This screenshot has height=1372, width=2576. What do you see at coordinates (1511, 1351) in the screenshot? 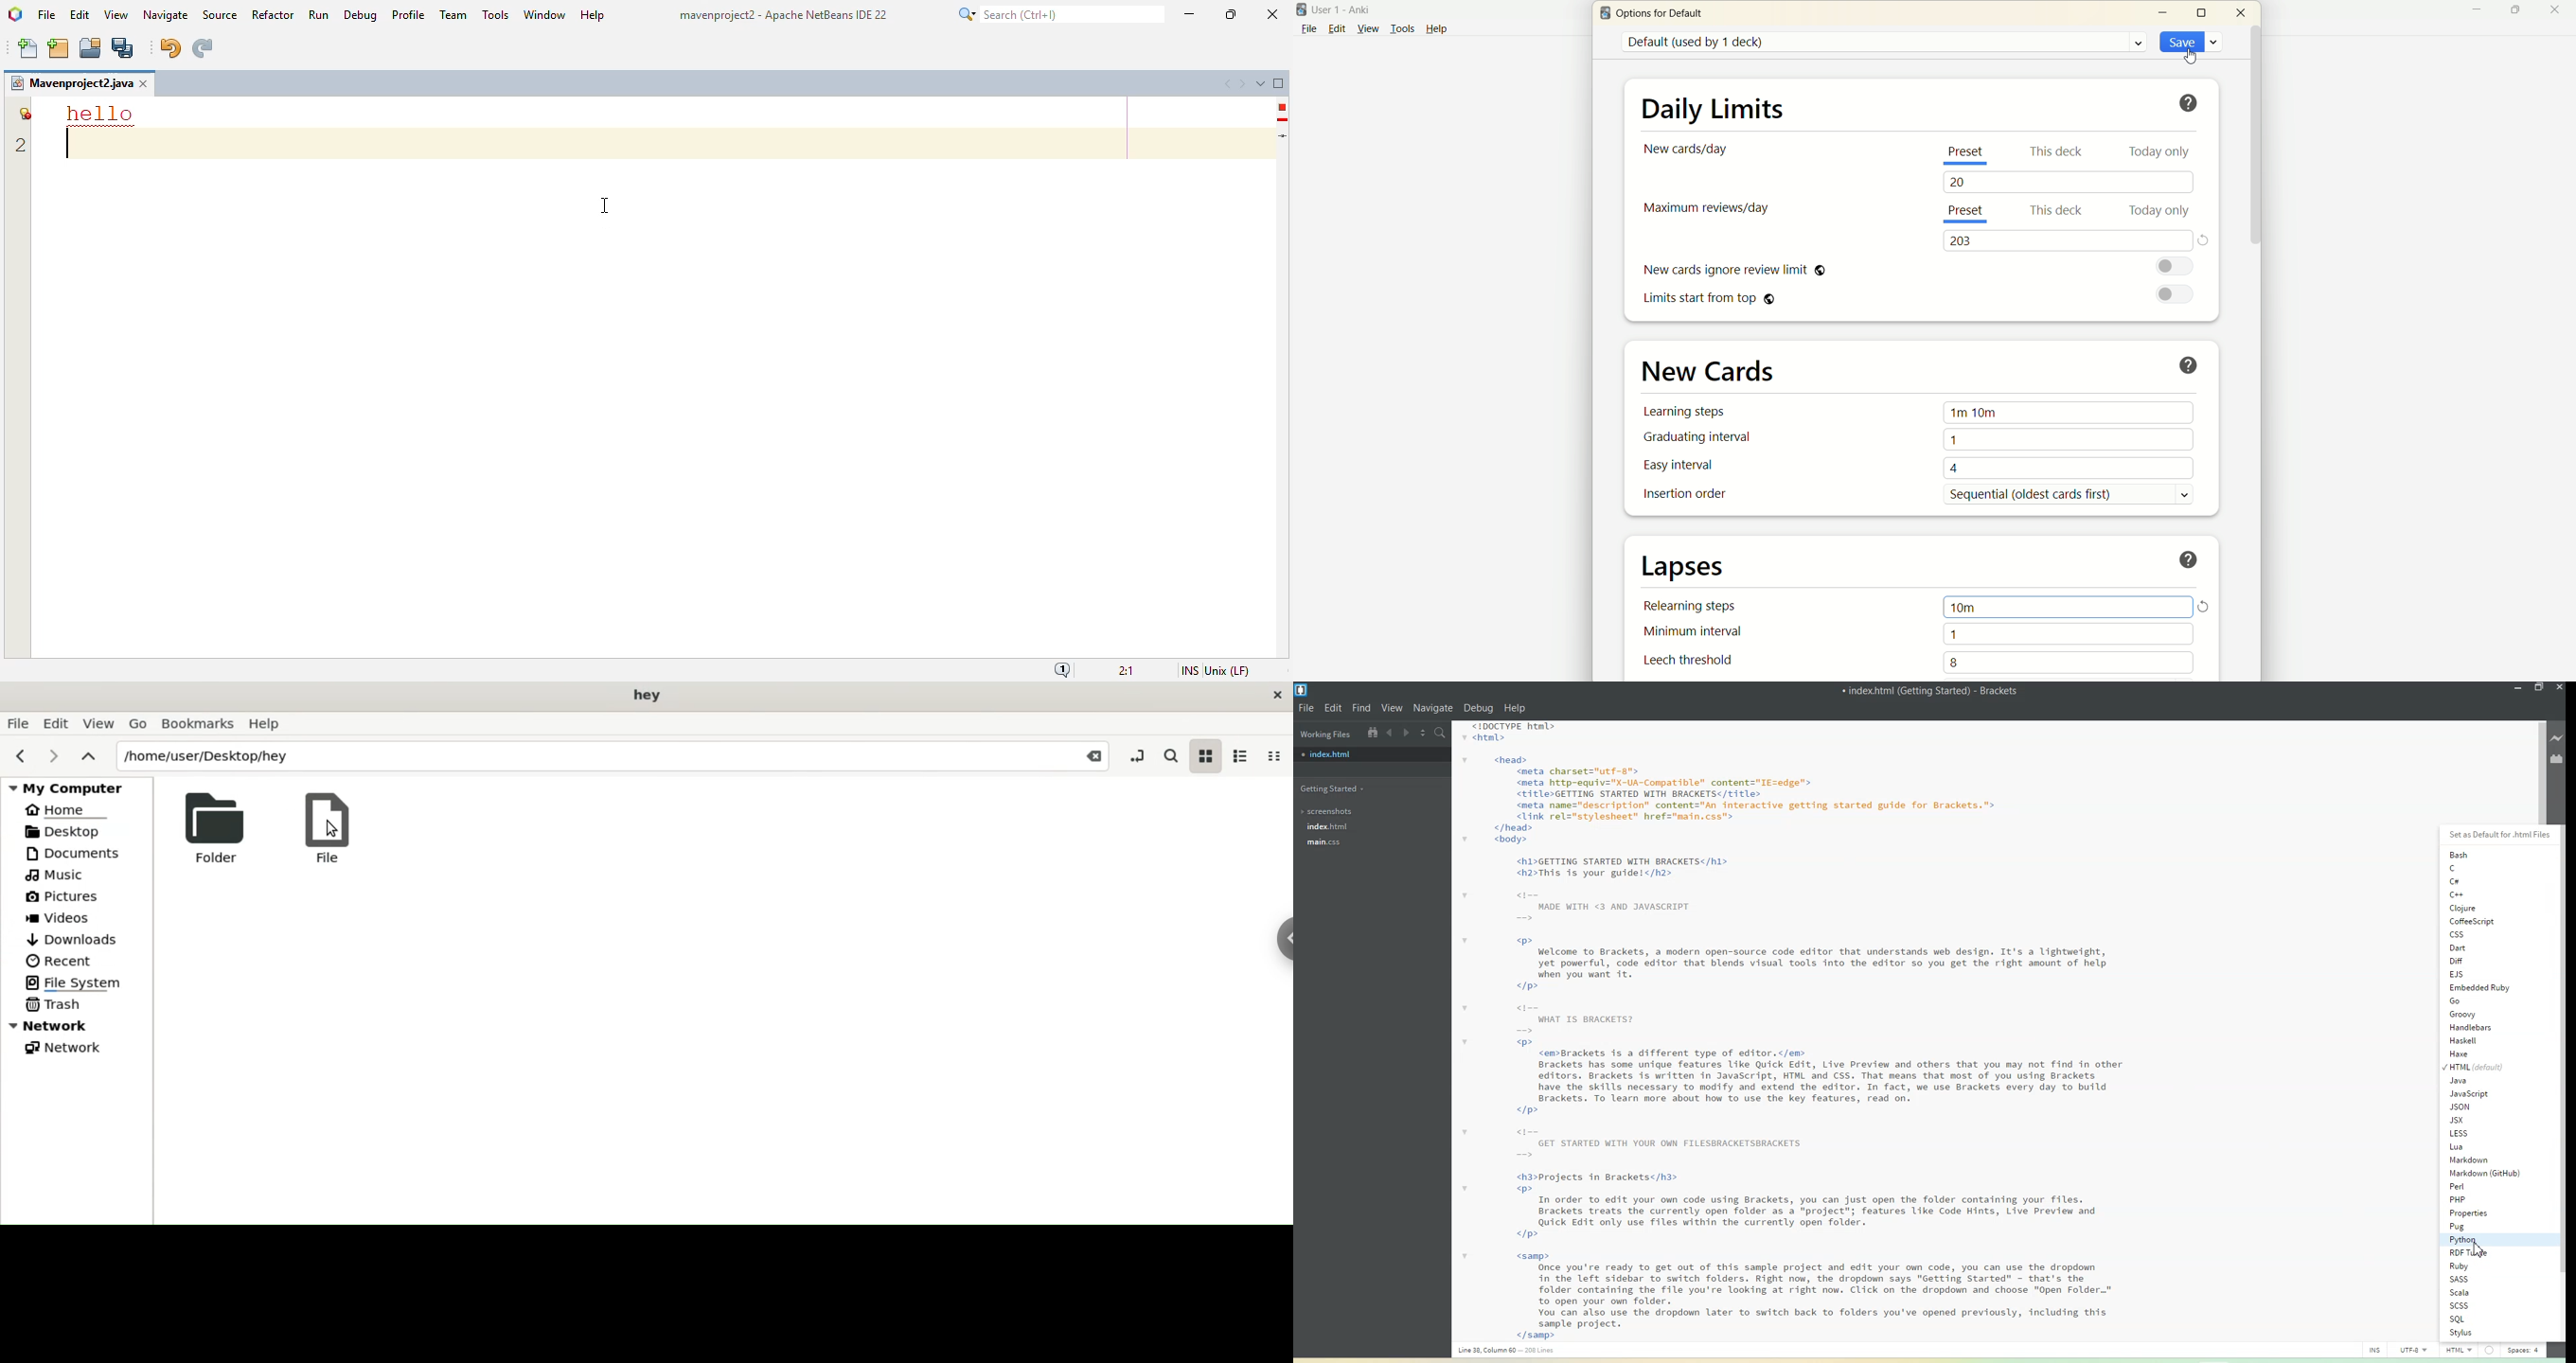
I see `Line, column` at bounding box center [1511, 1351].